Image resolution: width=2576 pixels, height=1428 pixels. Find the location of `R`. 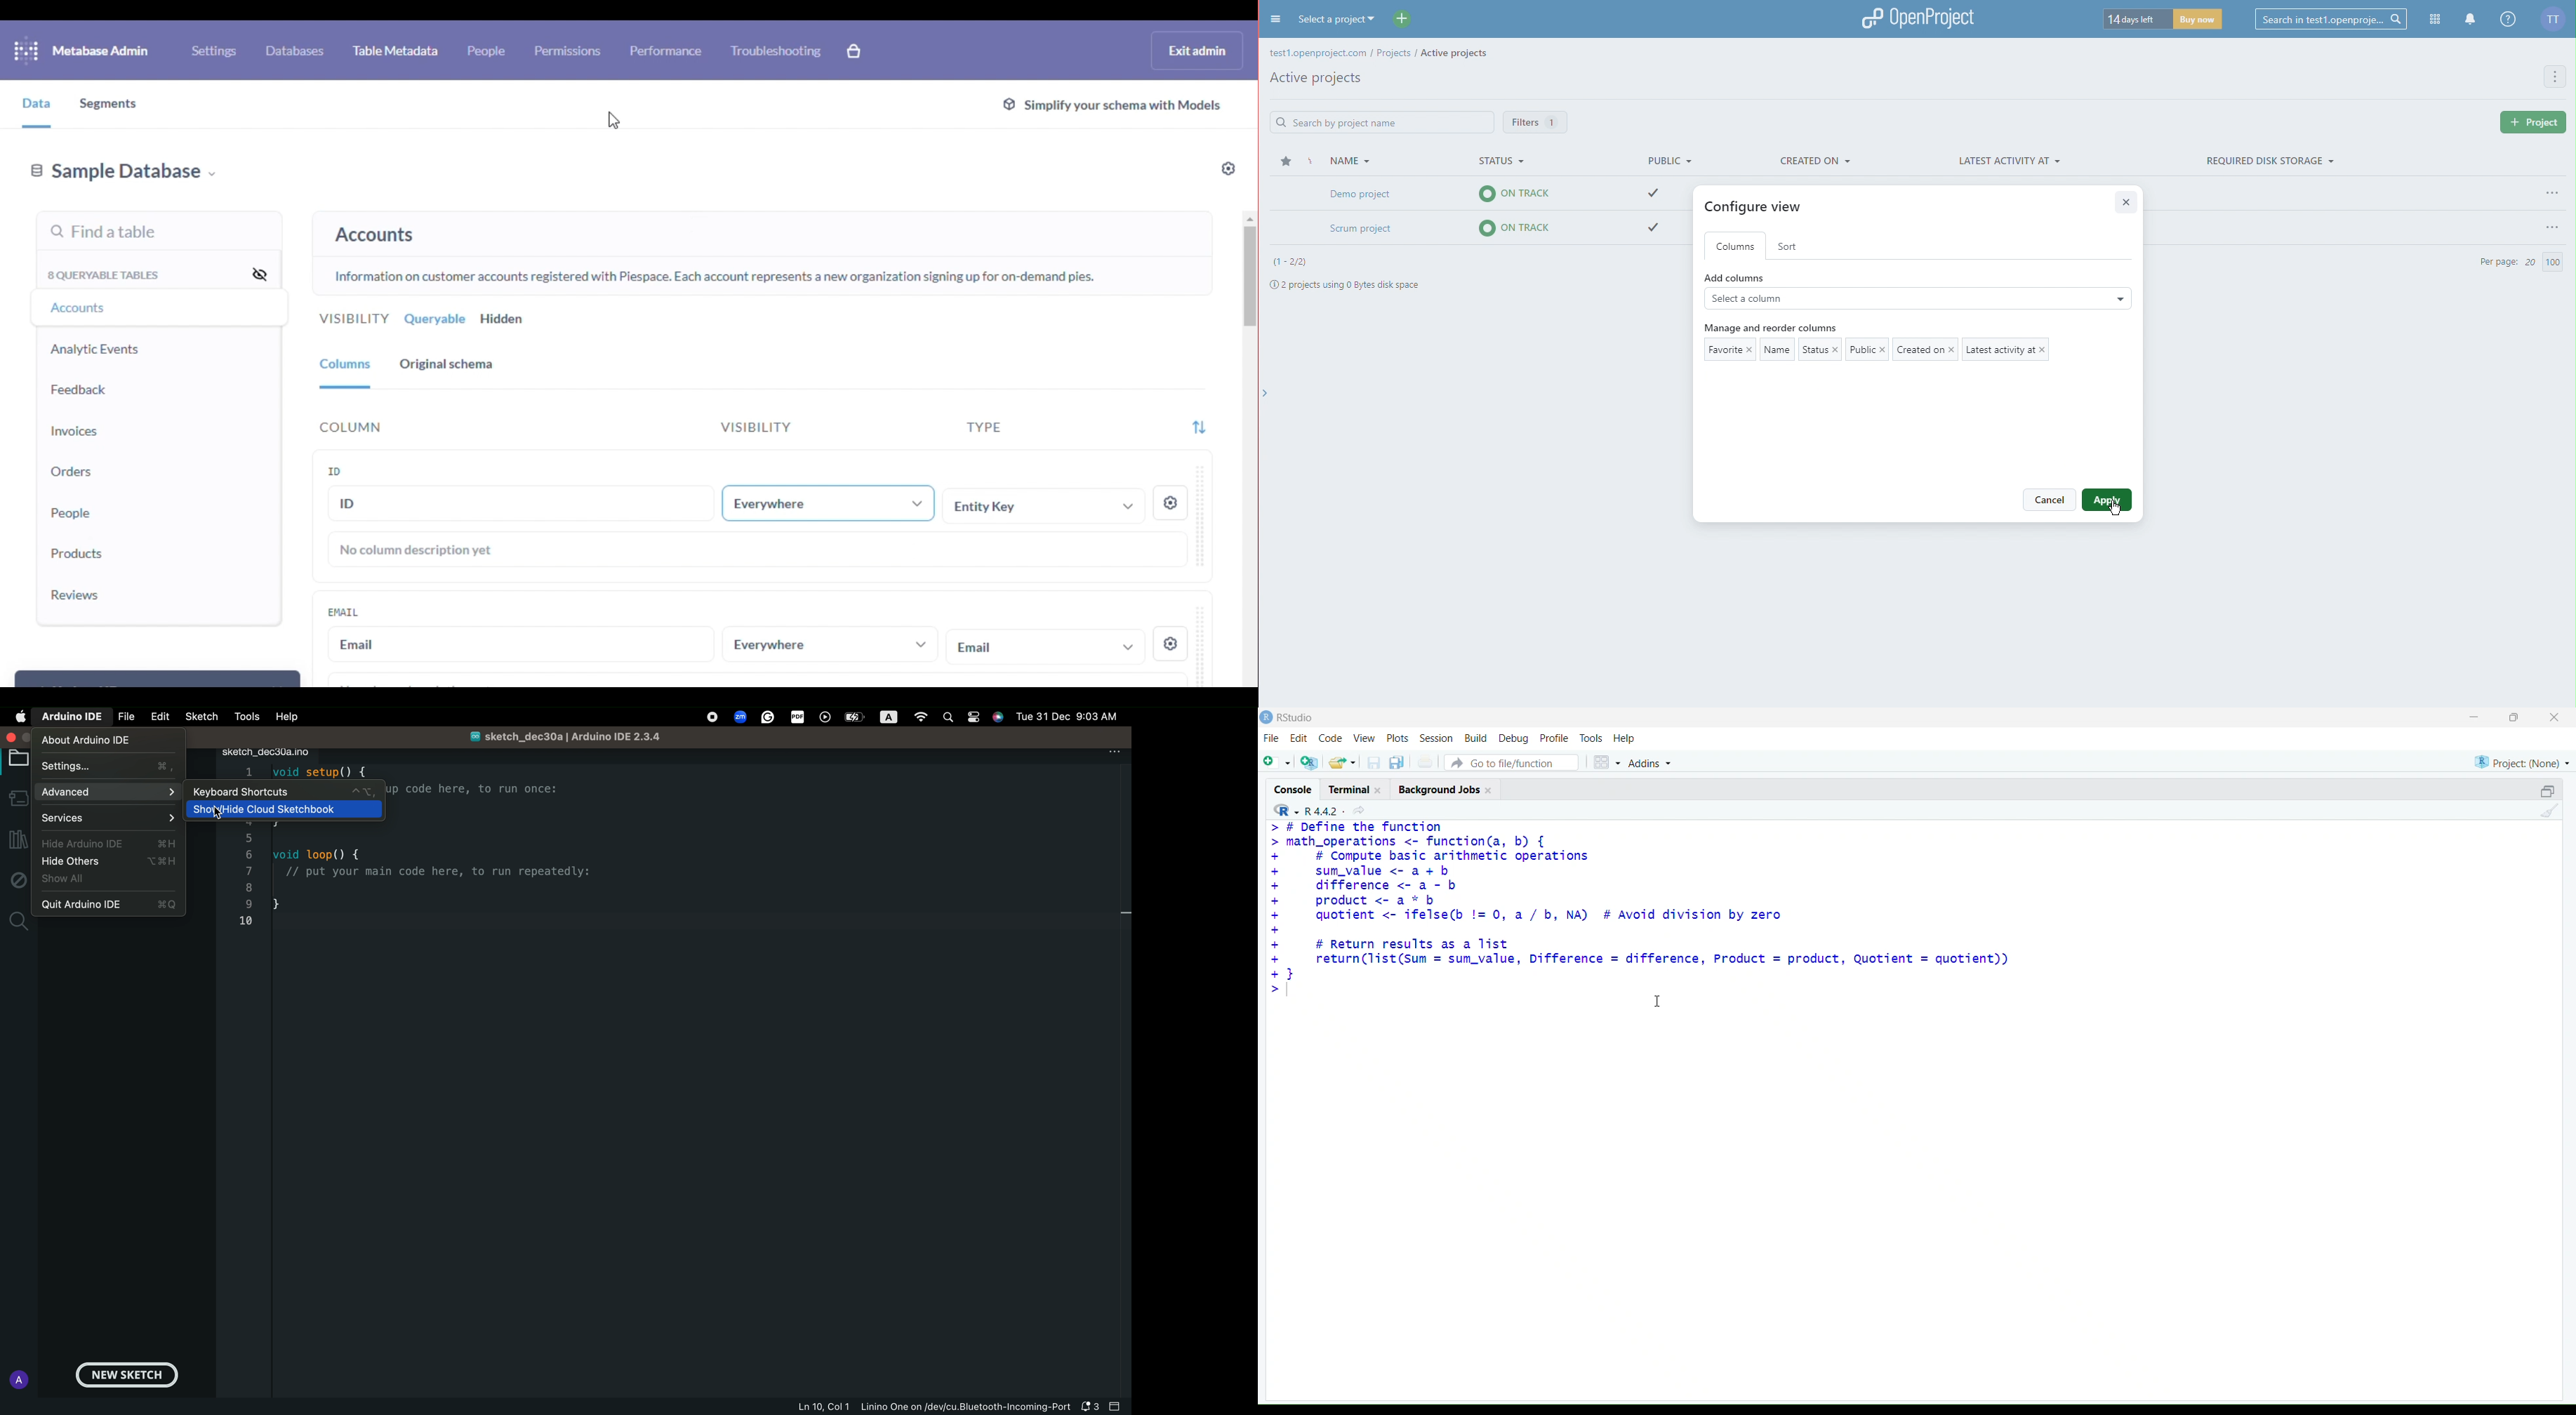

R is located at coordinates (1283, 811).